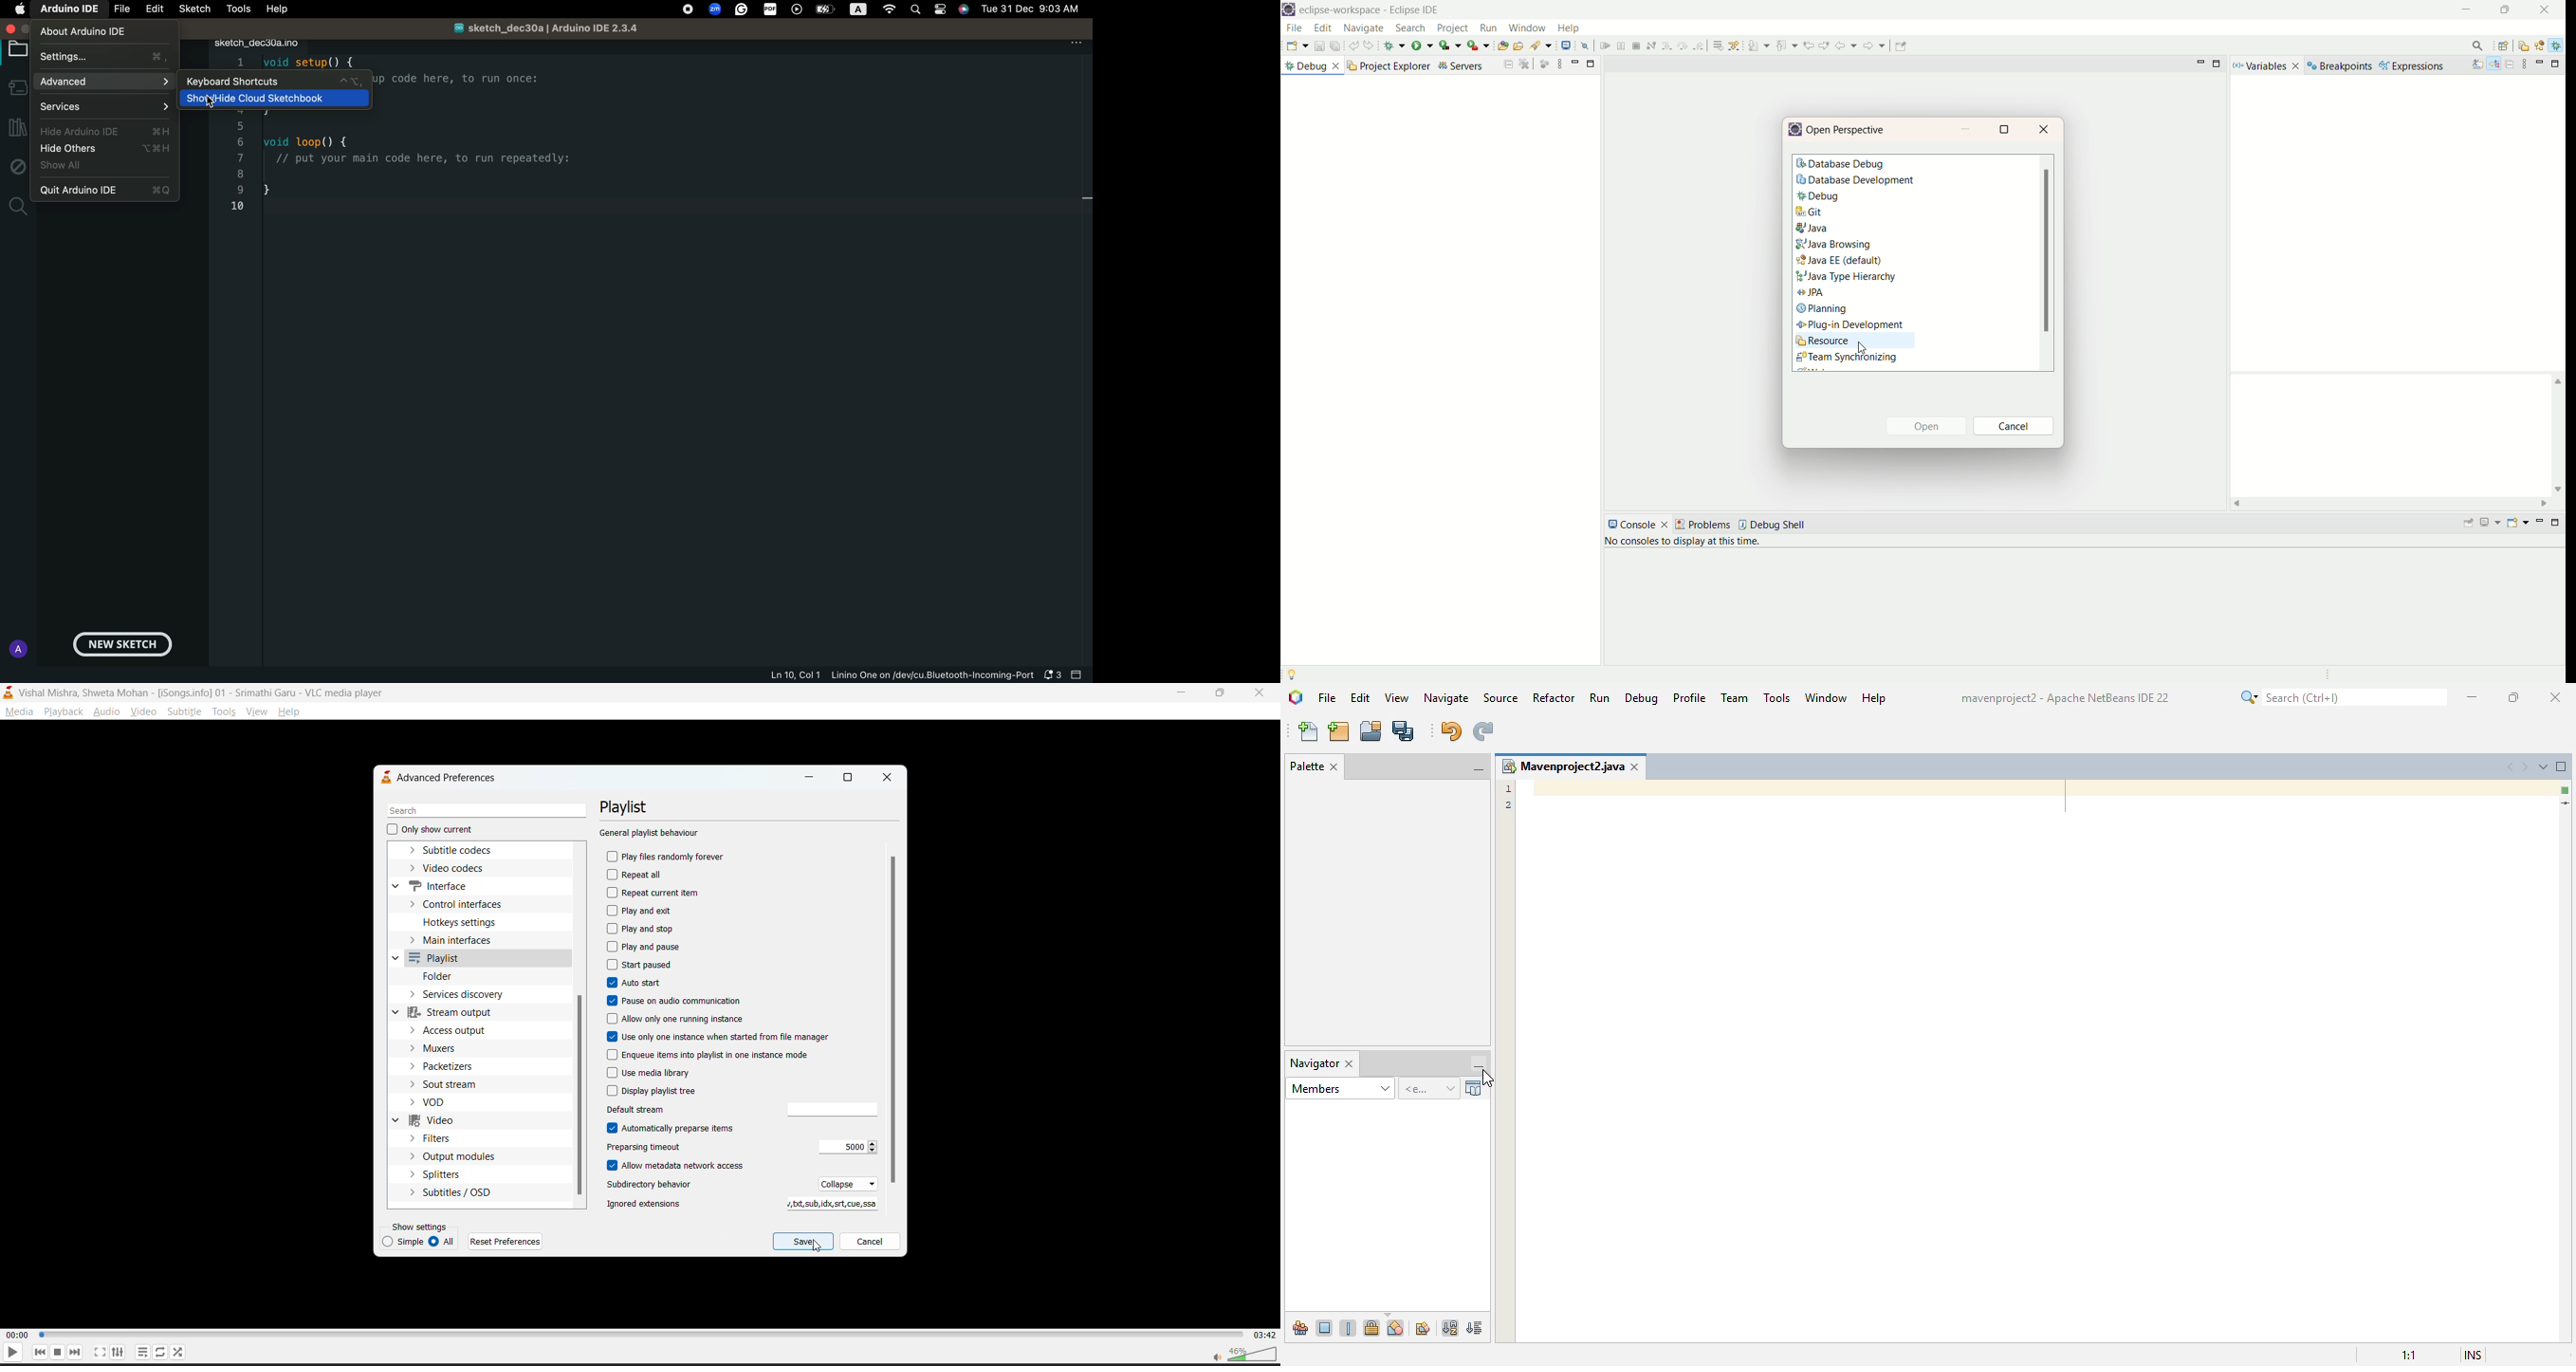  I want to click on view options, so click(1561, 64).